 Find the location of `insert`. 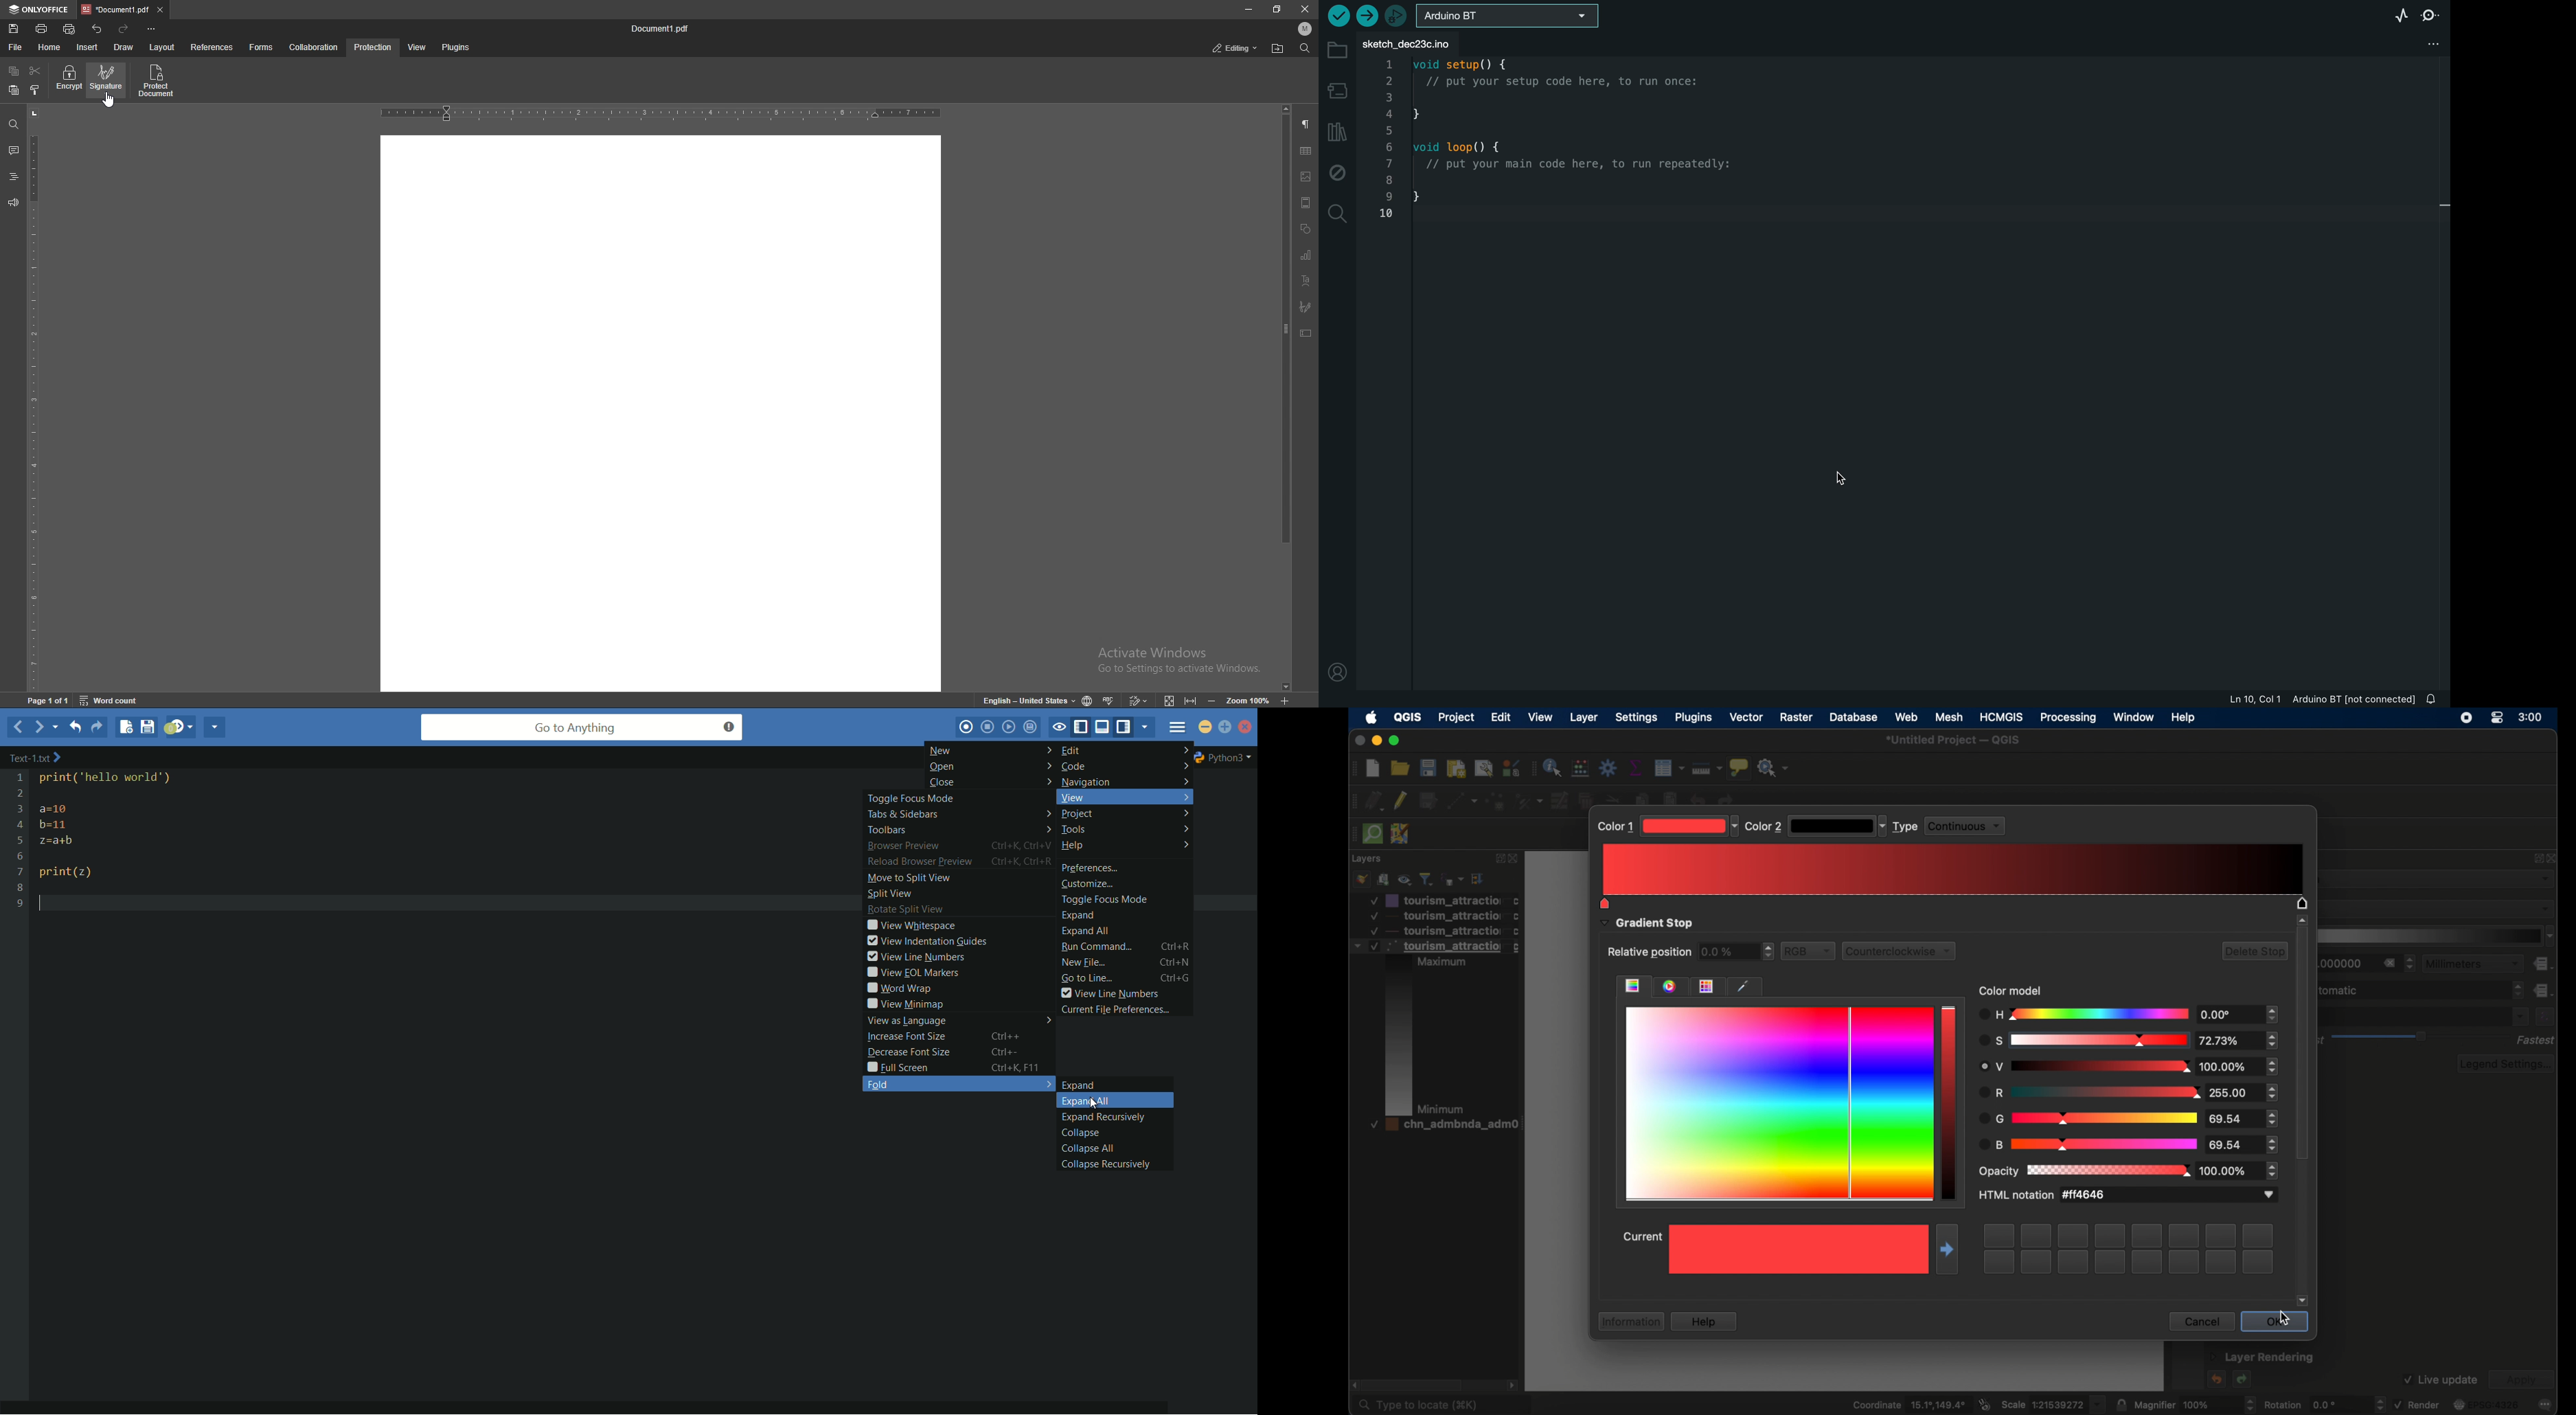

insert is located at coordinates (89, 47).